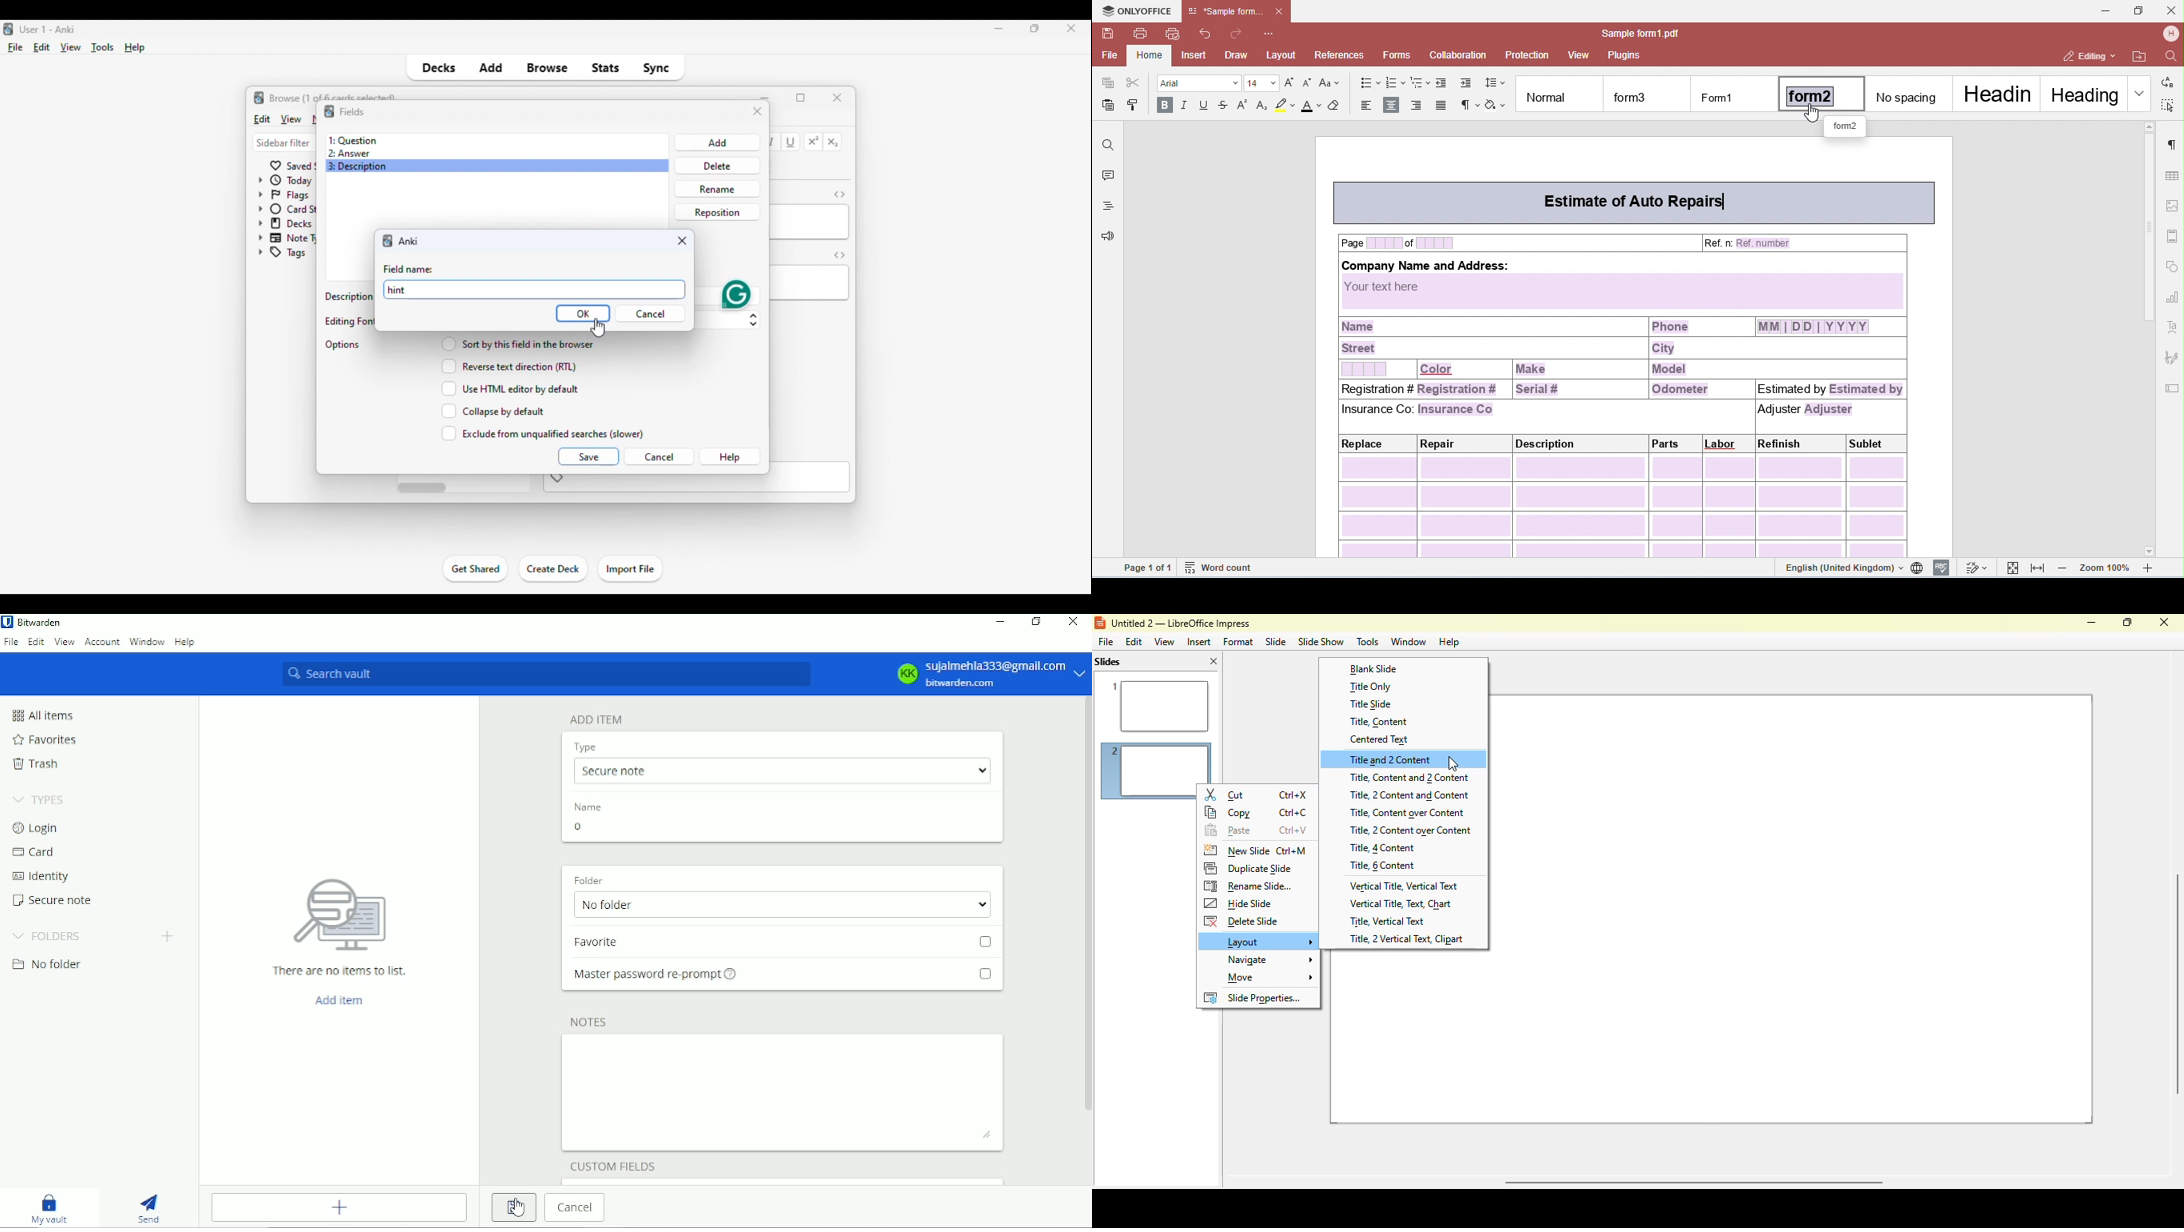  What do you see at coordinates (1107, 662) in the screenshot?
I see `slides` at bounding box center [1107, 662].